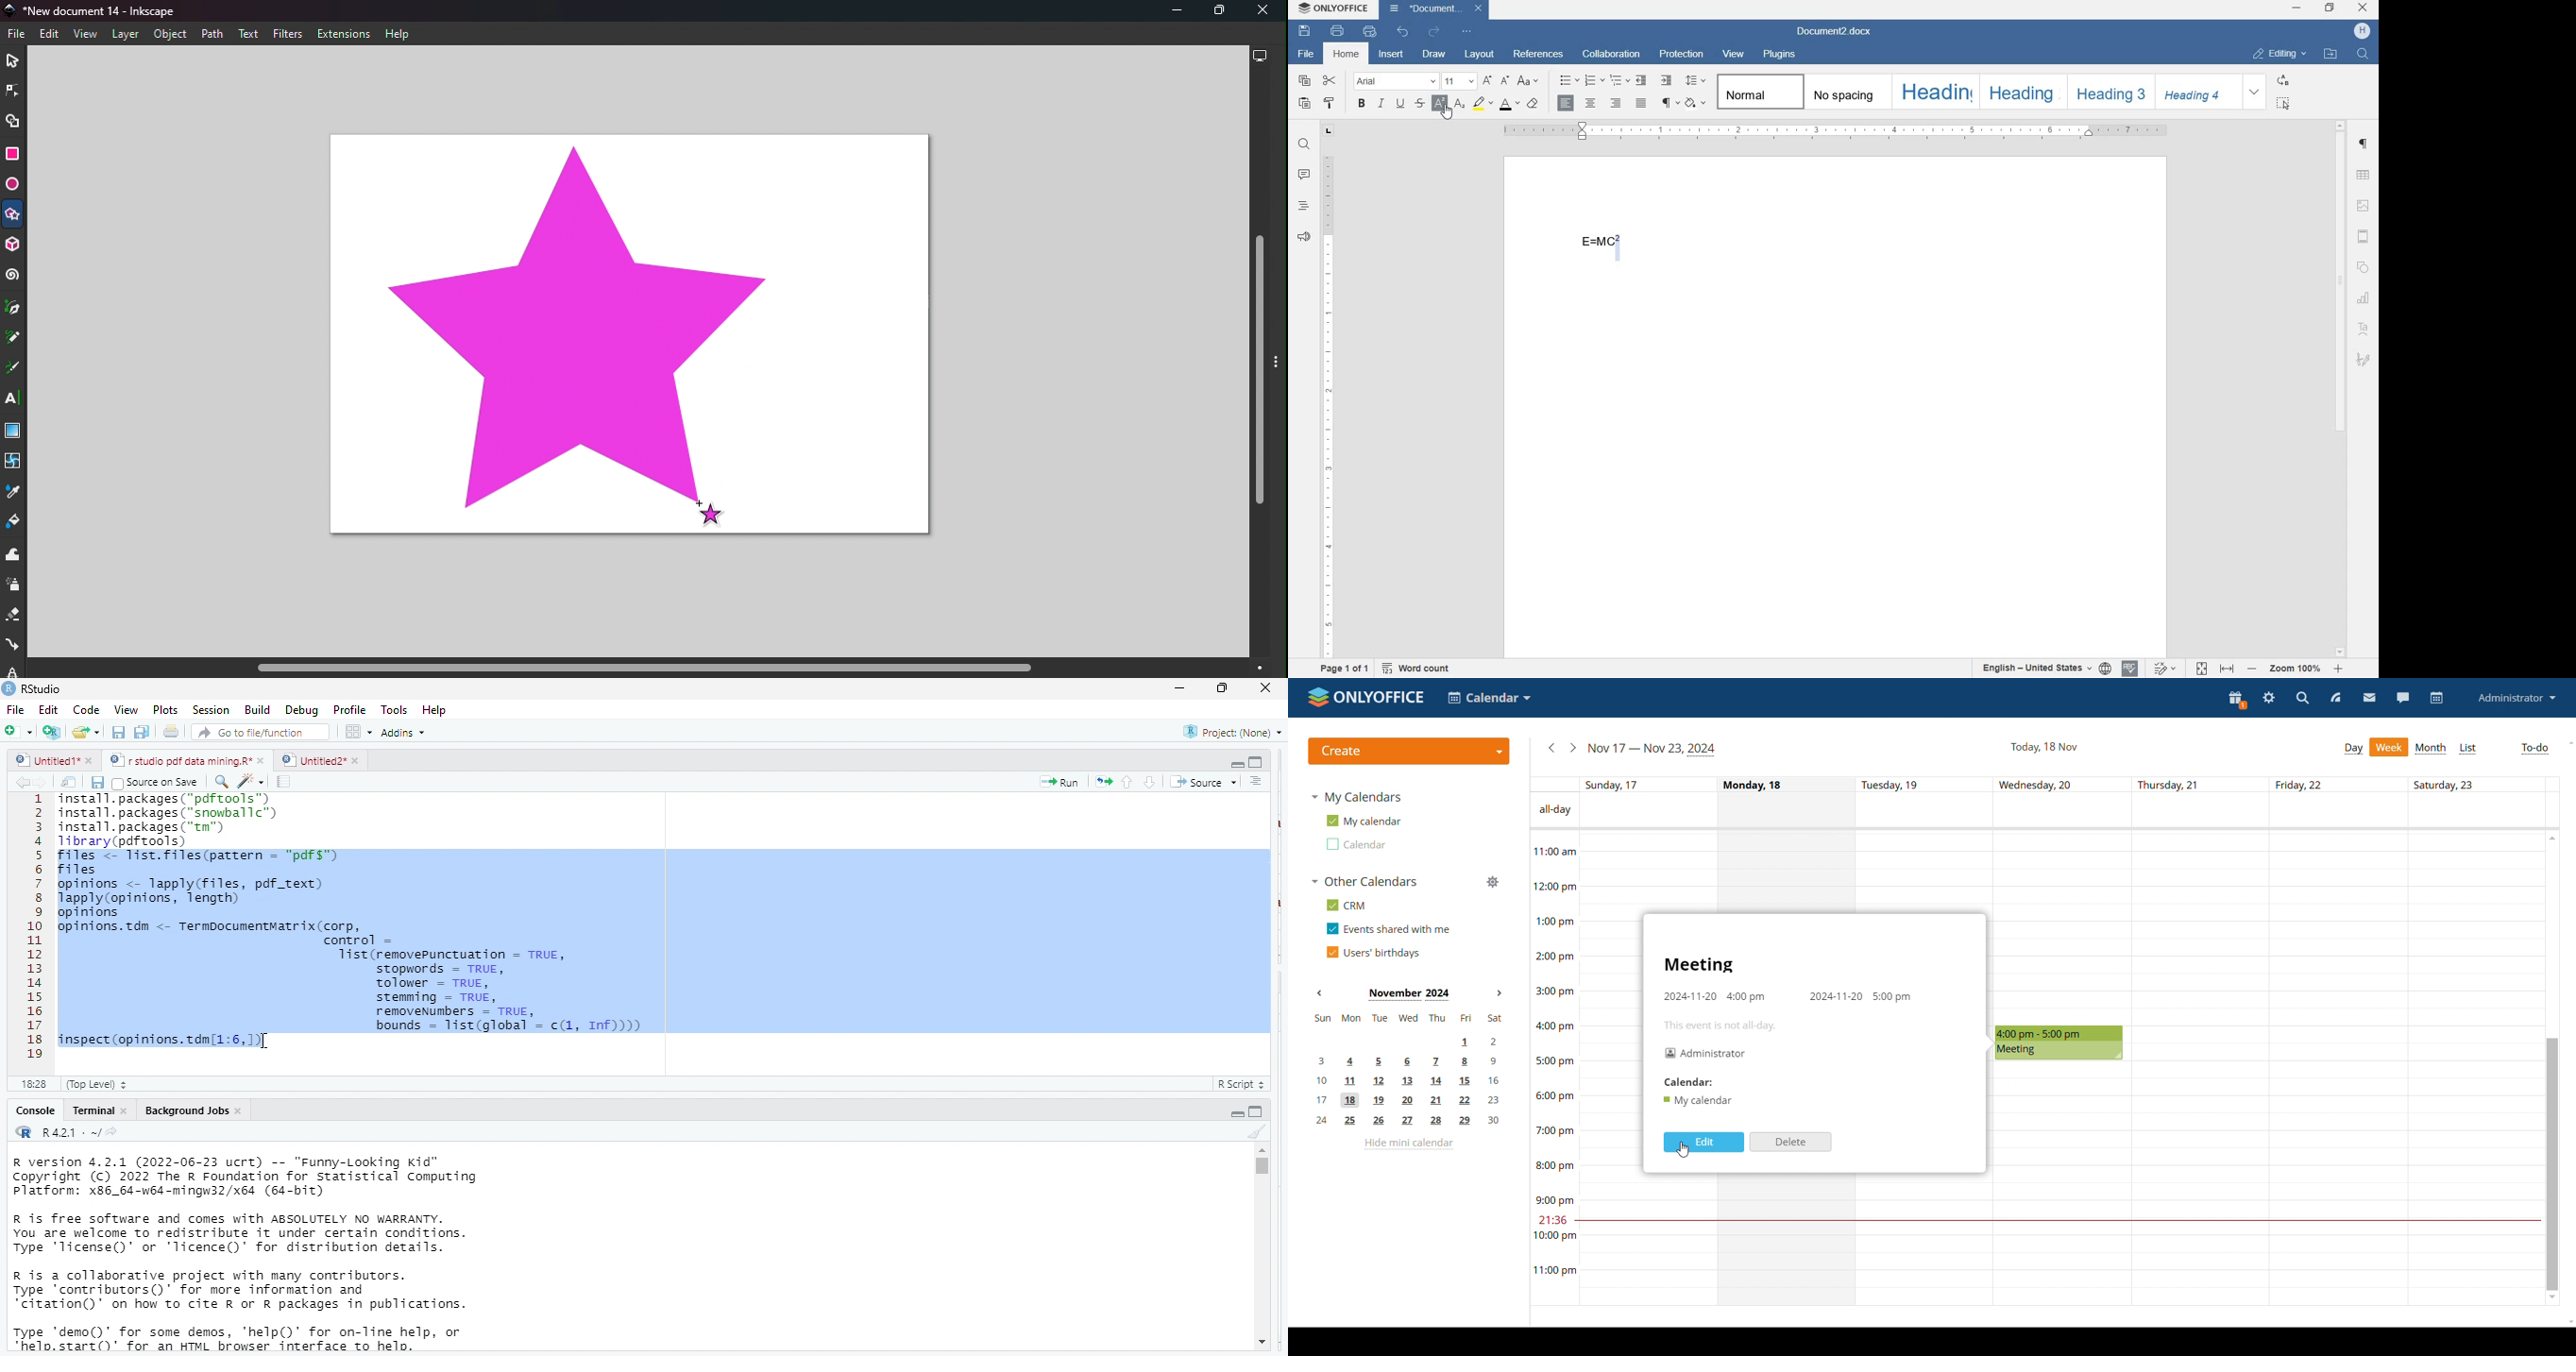 The image size is (2576, 1372). What do you see at coordinates (312, 759) in the screenshot?
I see `untitled 2` at bounding box center [312, 759].